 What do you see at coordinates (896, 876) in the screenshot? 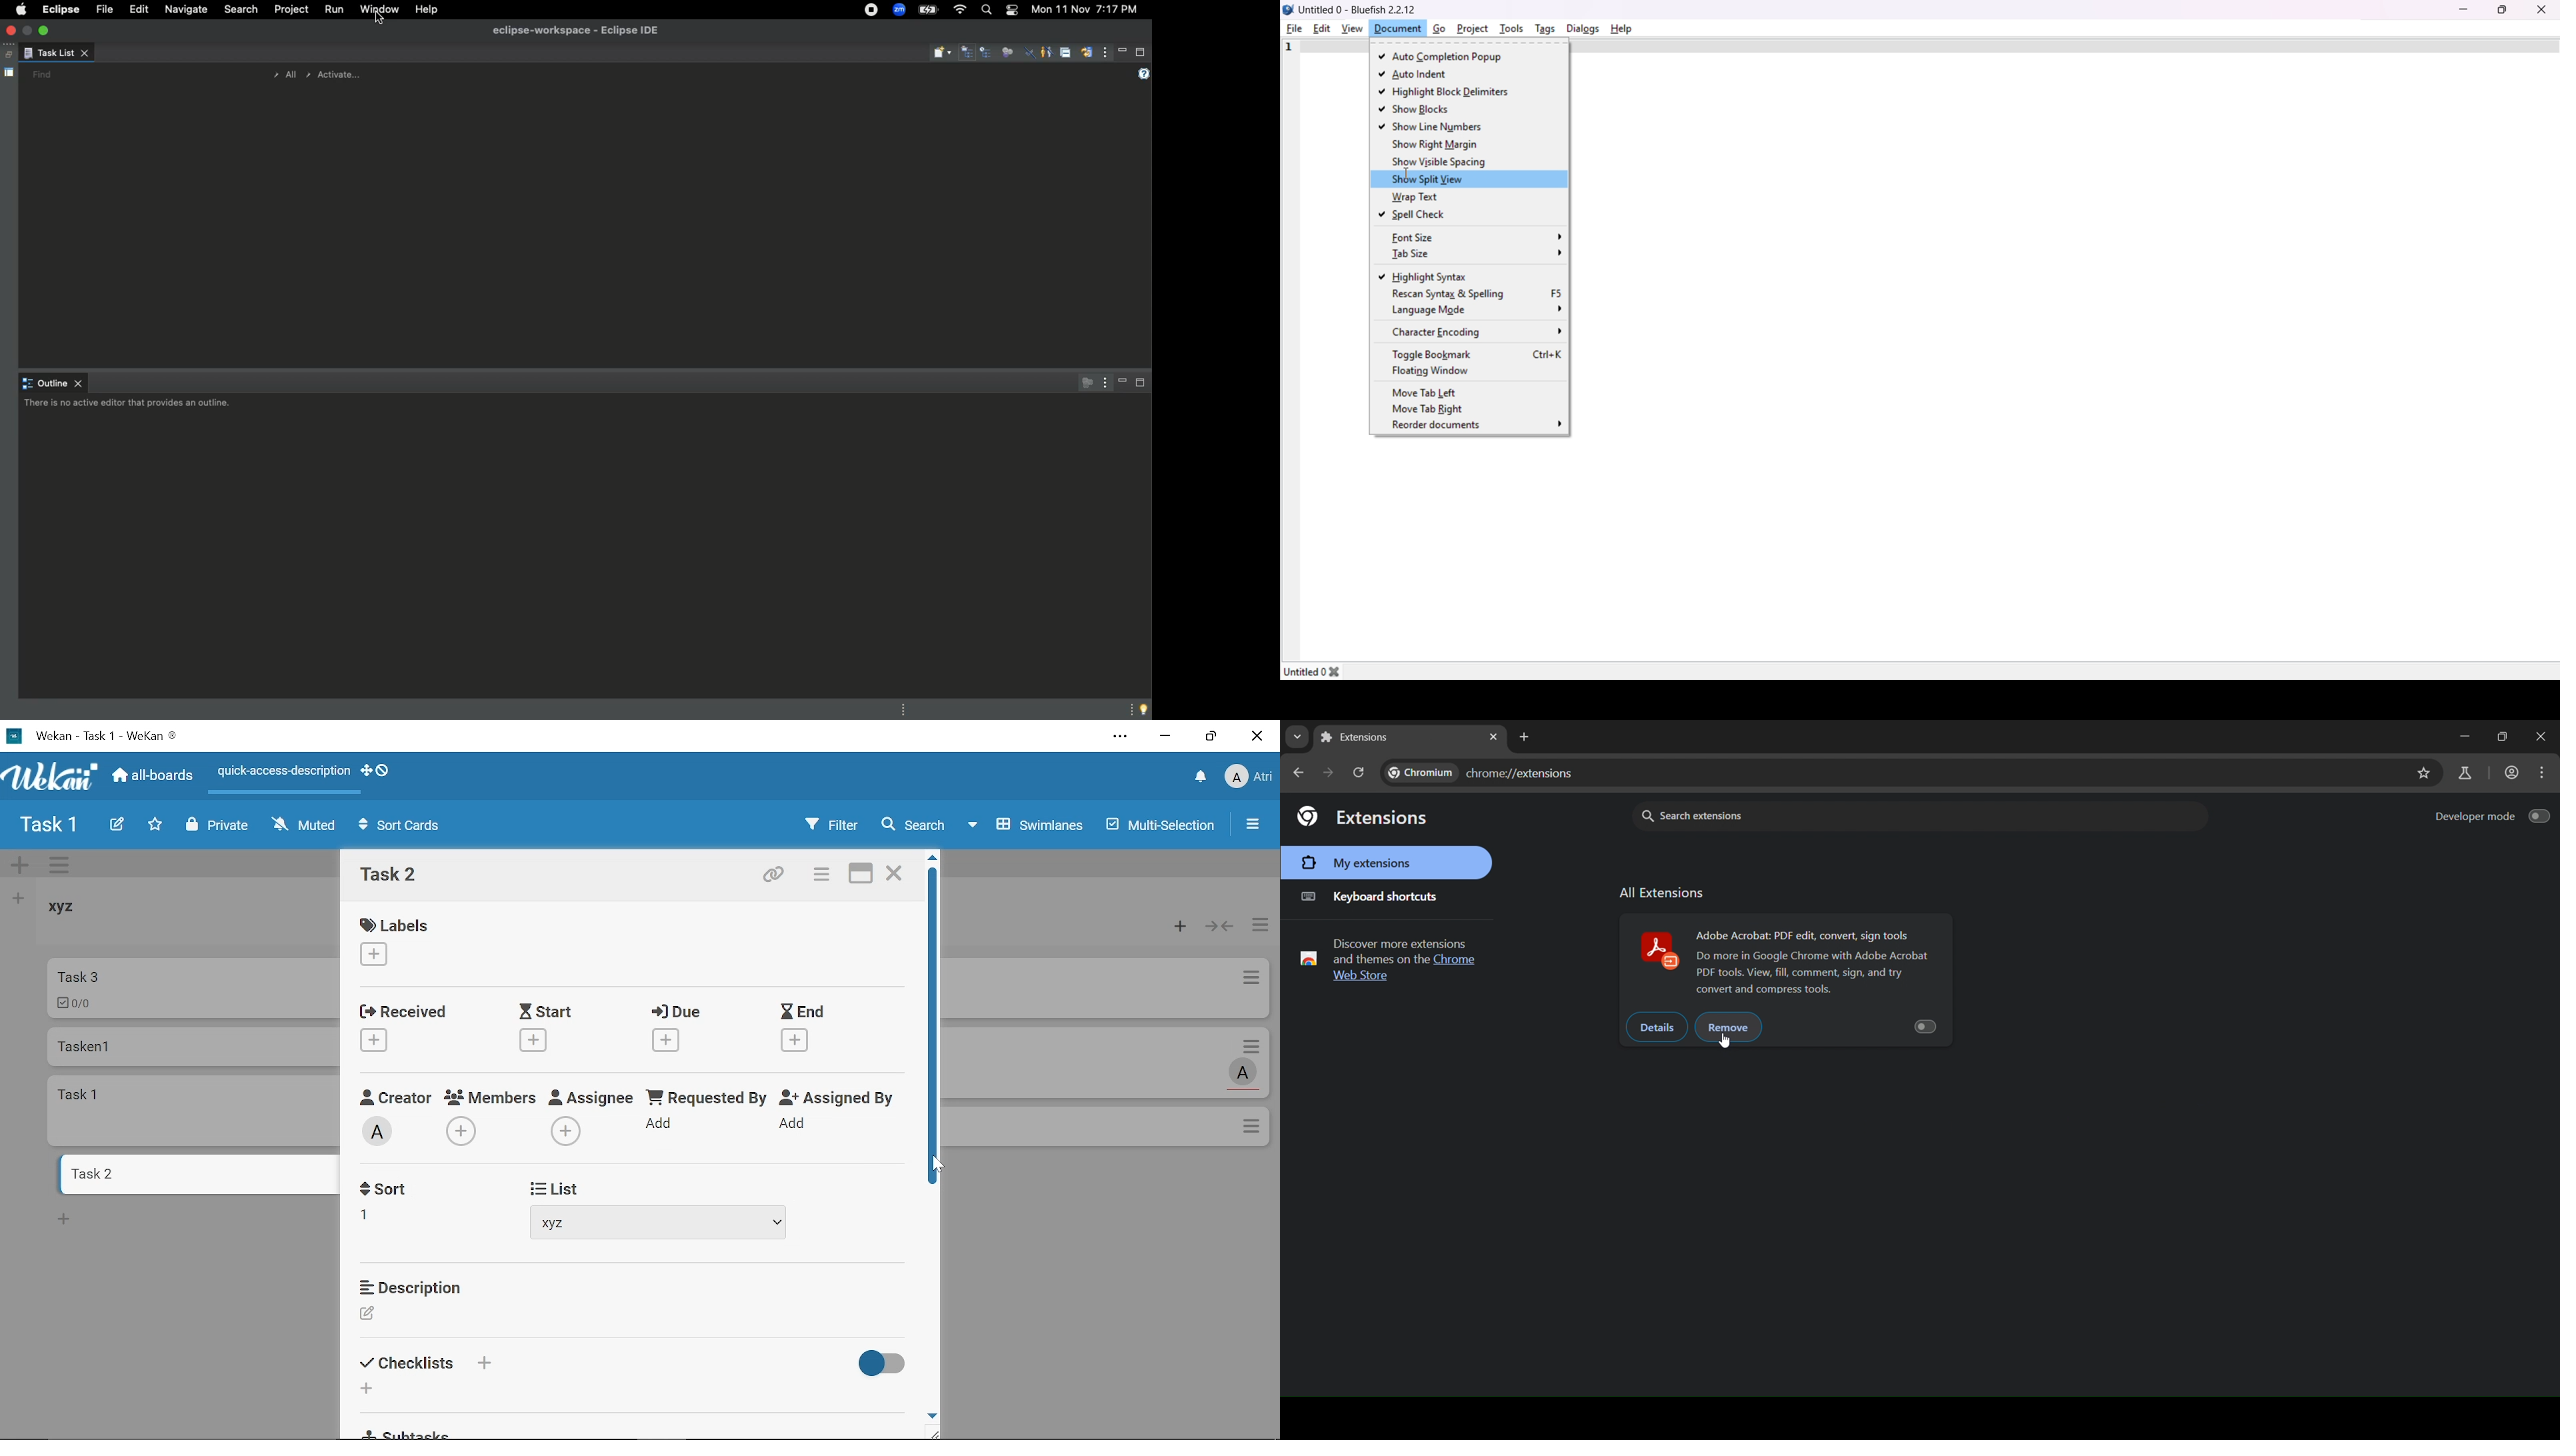
I see `Close card` at bounding box center [896, 876].